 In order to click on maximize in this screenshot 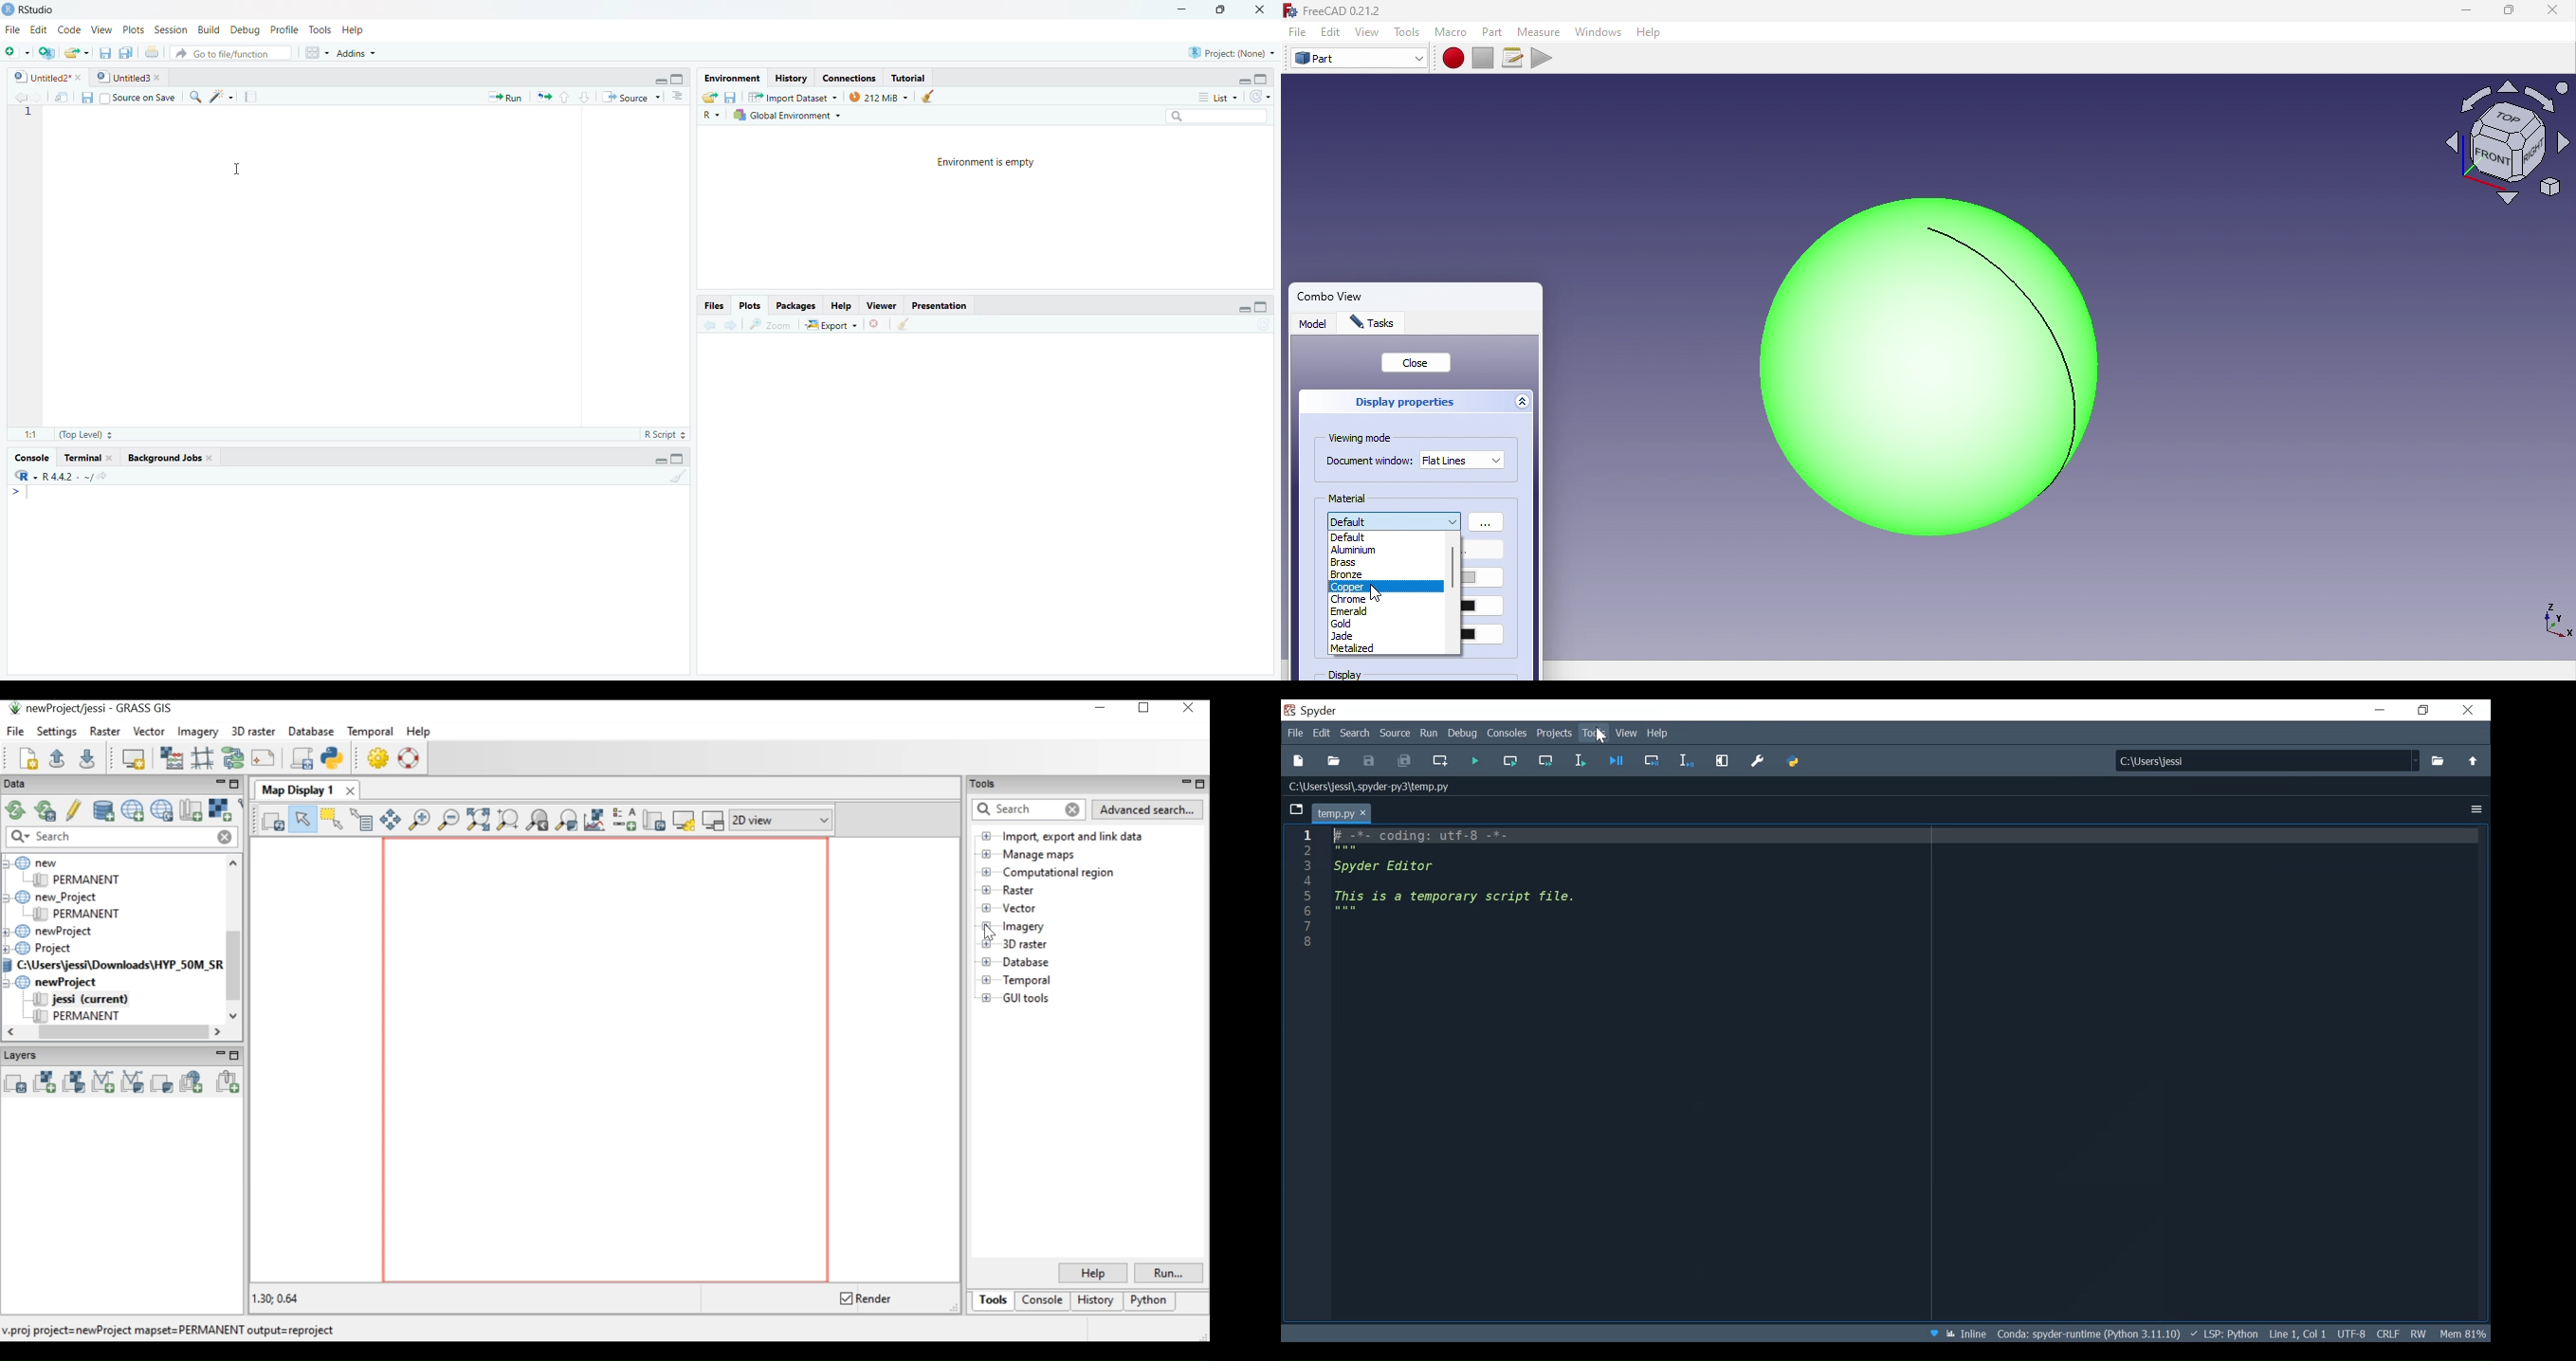, I will do `click(1221, 10)`.